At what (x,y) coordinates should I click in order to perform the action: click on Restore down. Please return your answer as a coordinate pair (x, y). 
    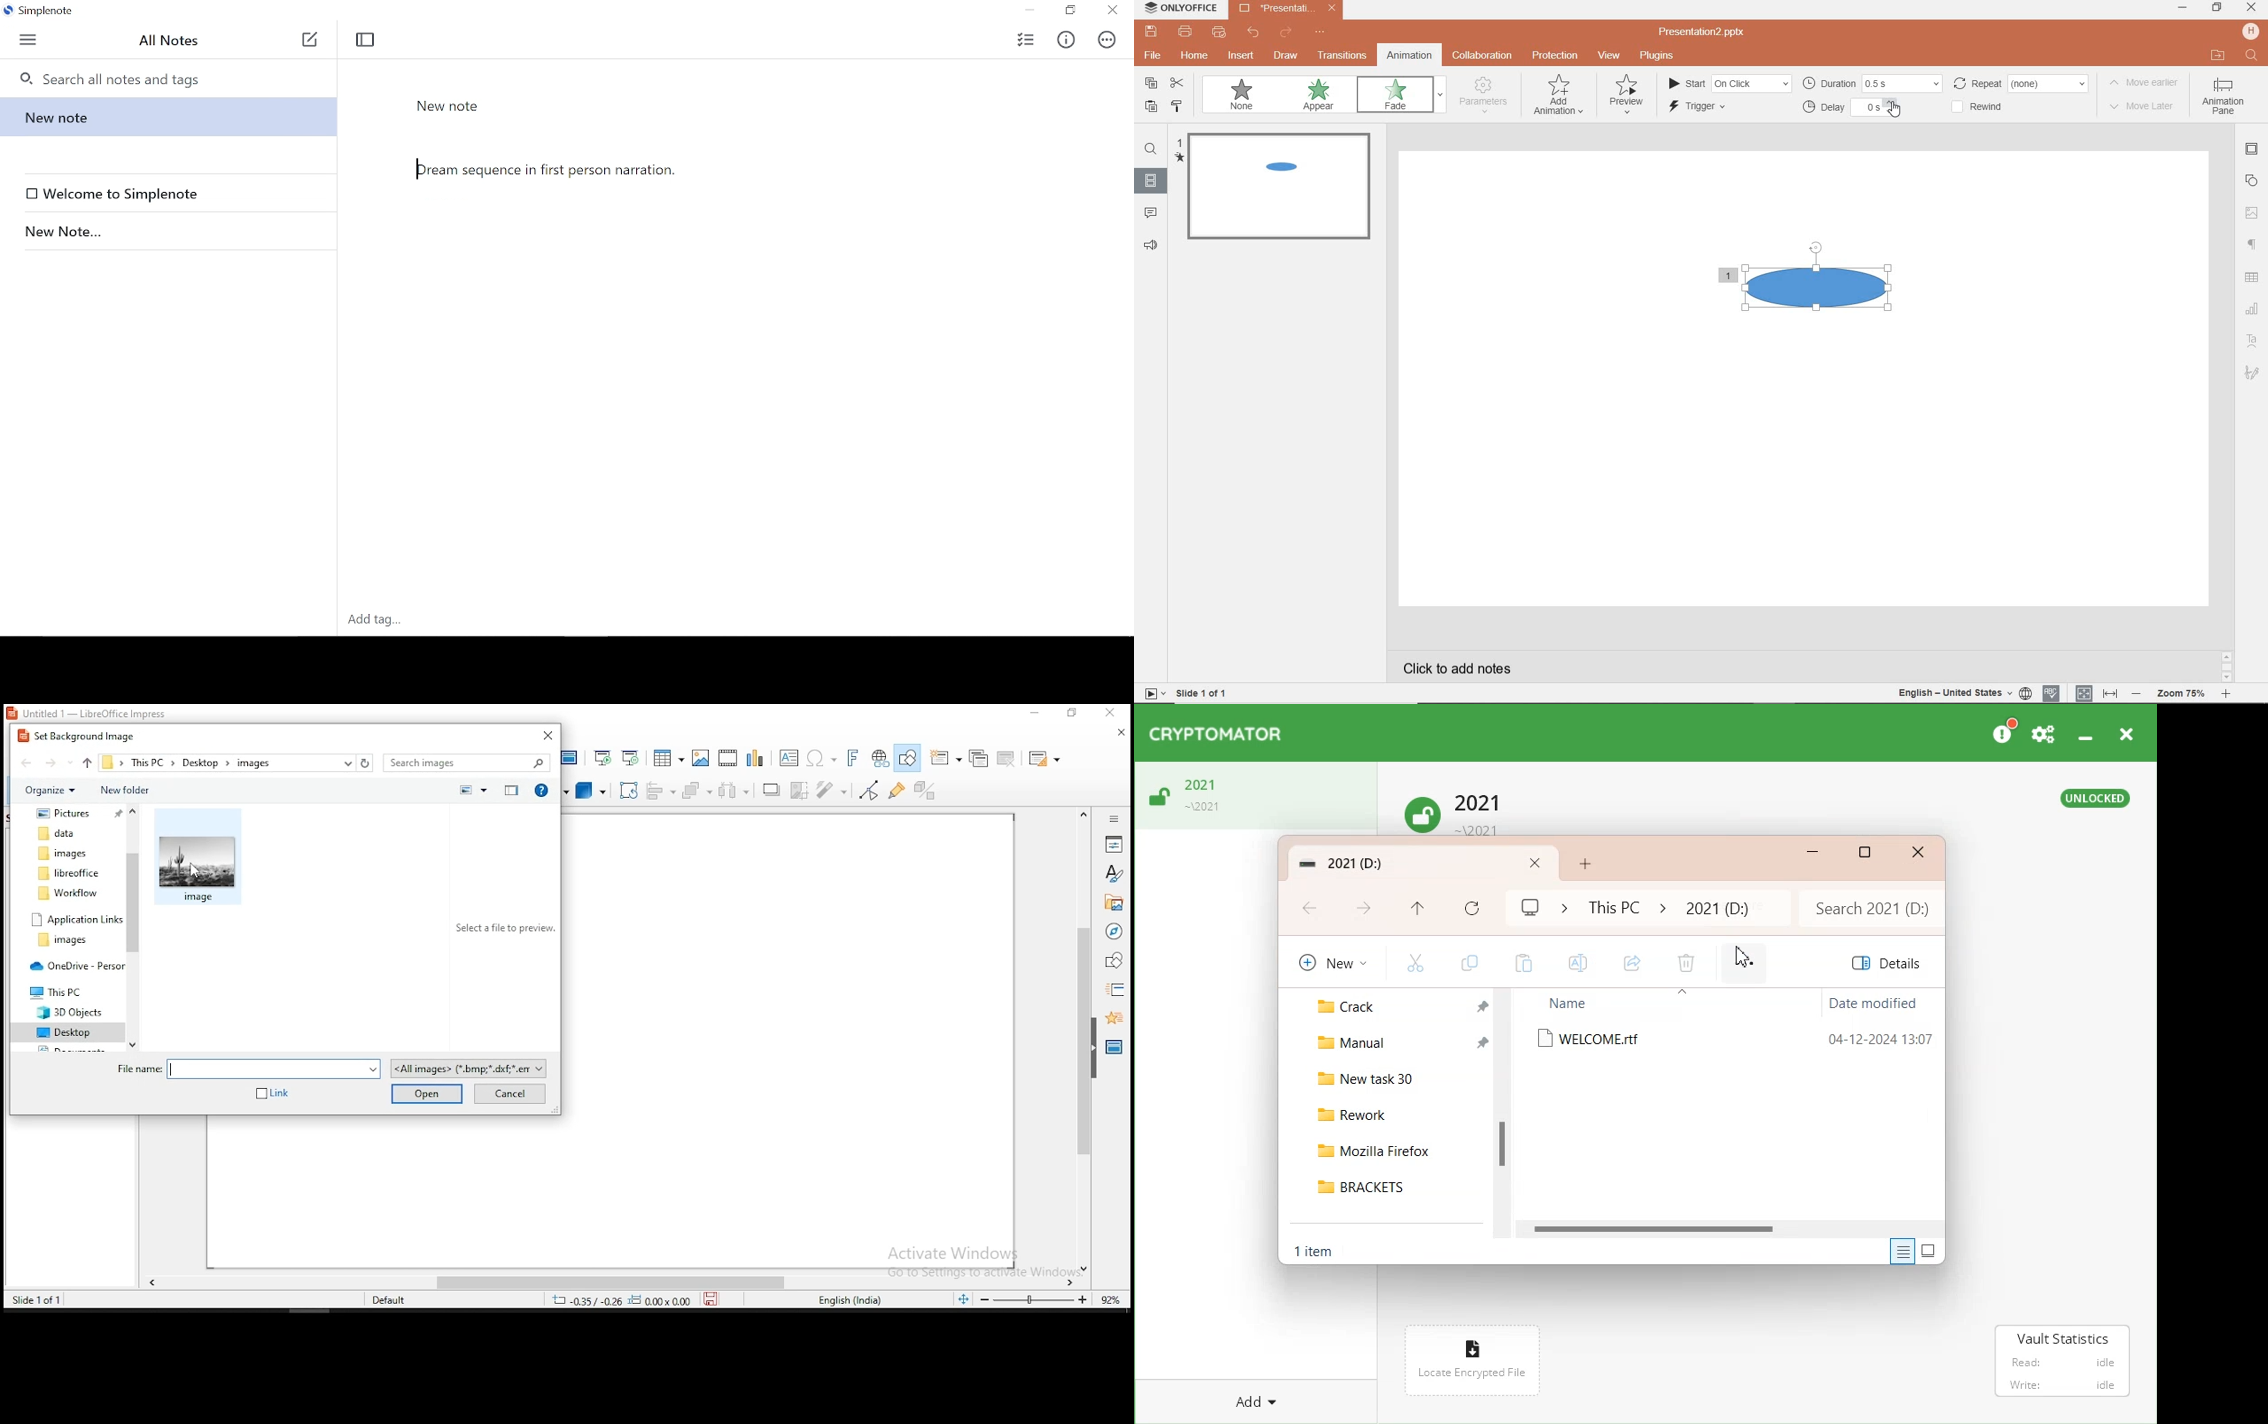
    Looking at the image, I should click on (1069, 12).